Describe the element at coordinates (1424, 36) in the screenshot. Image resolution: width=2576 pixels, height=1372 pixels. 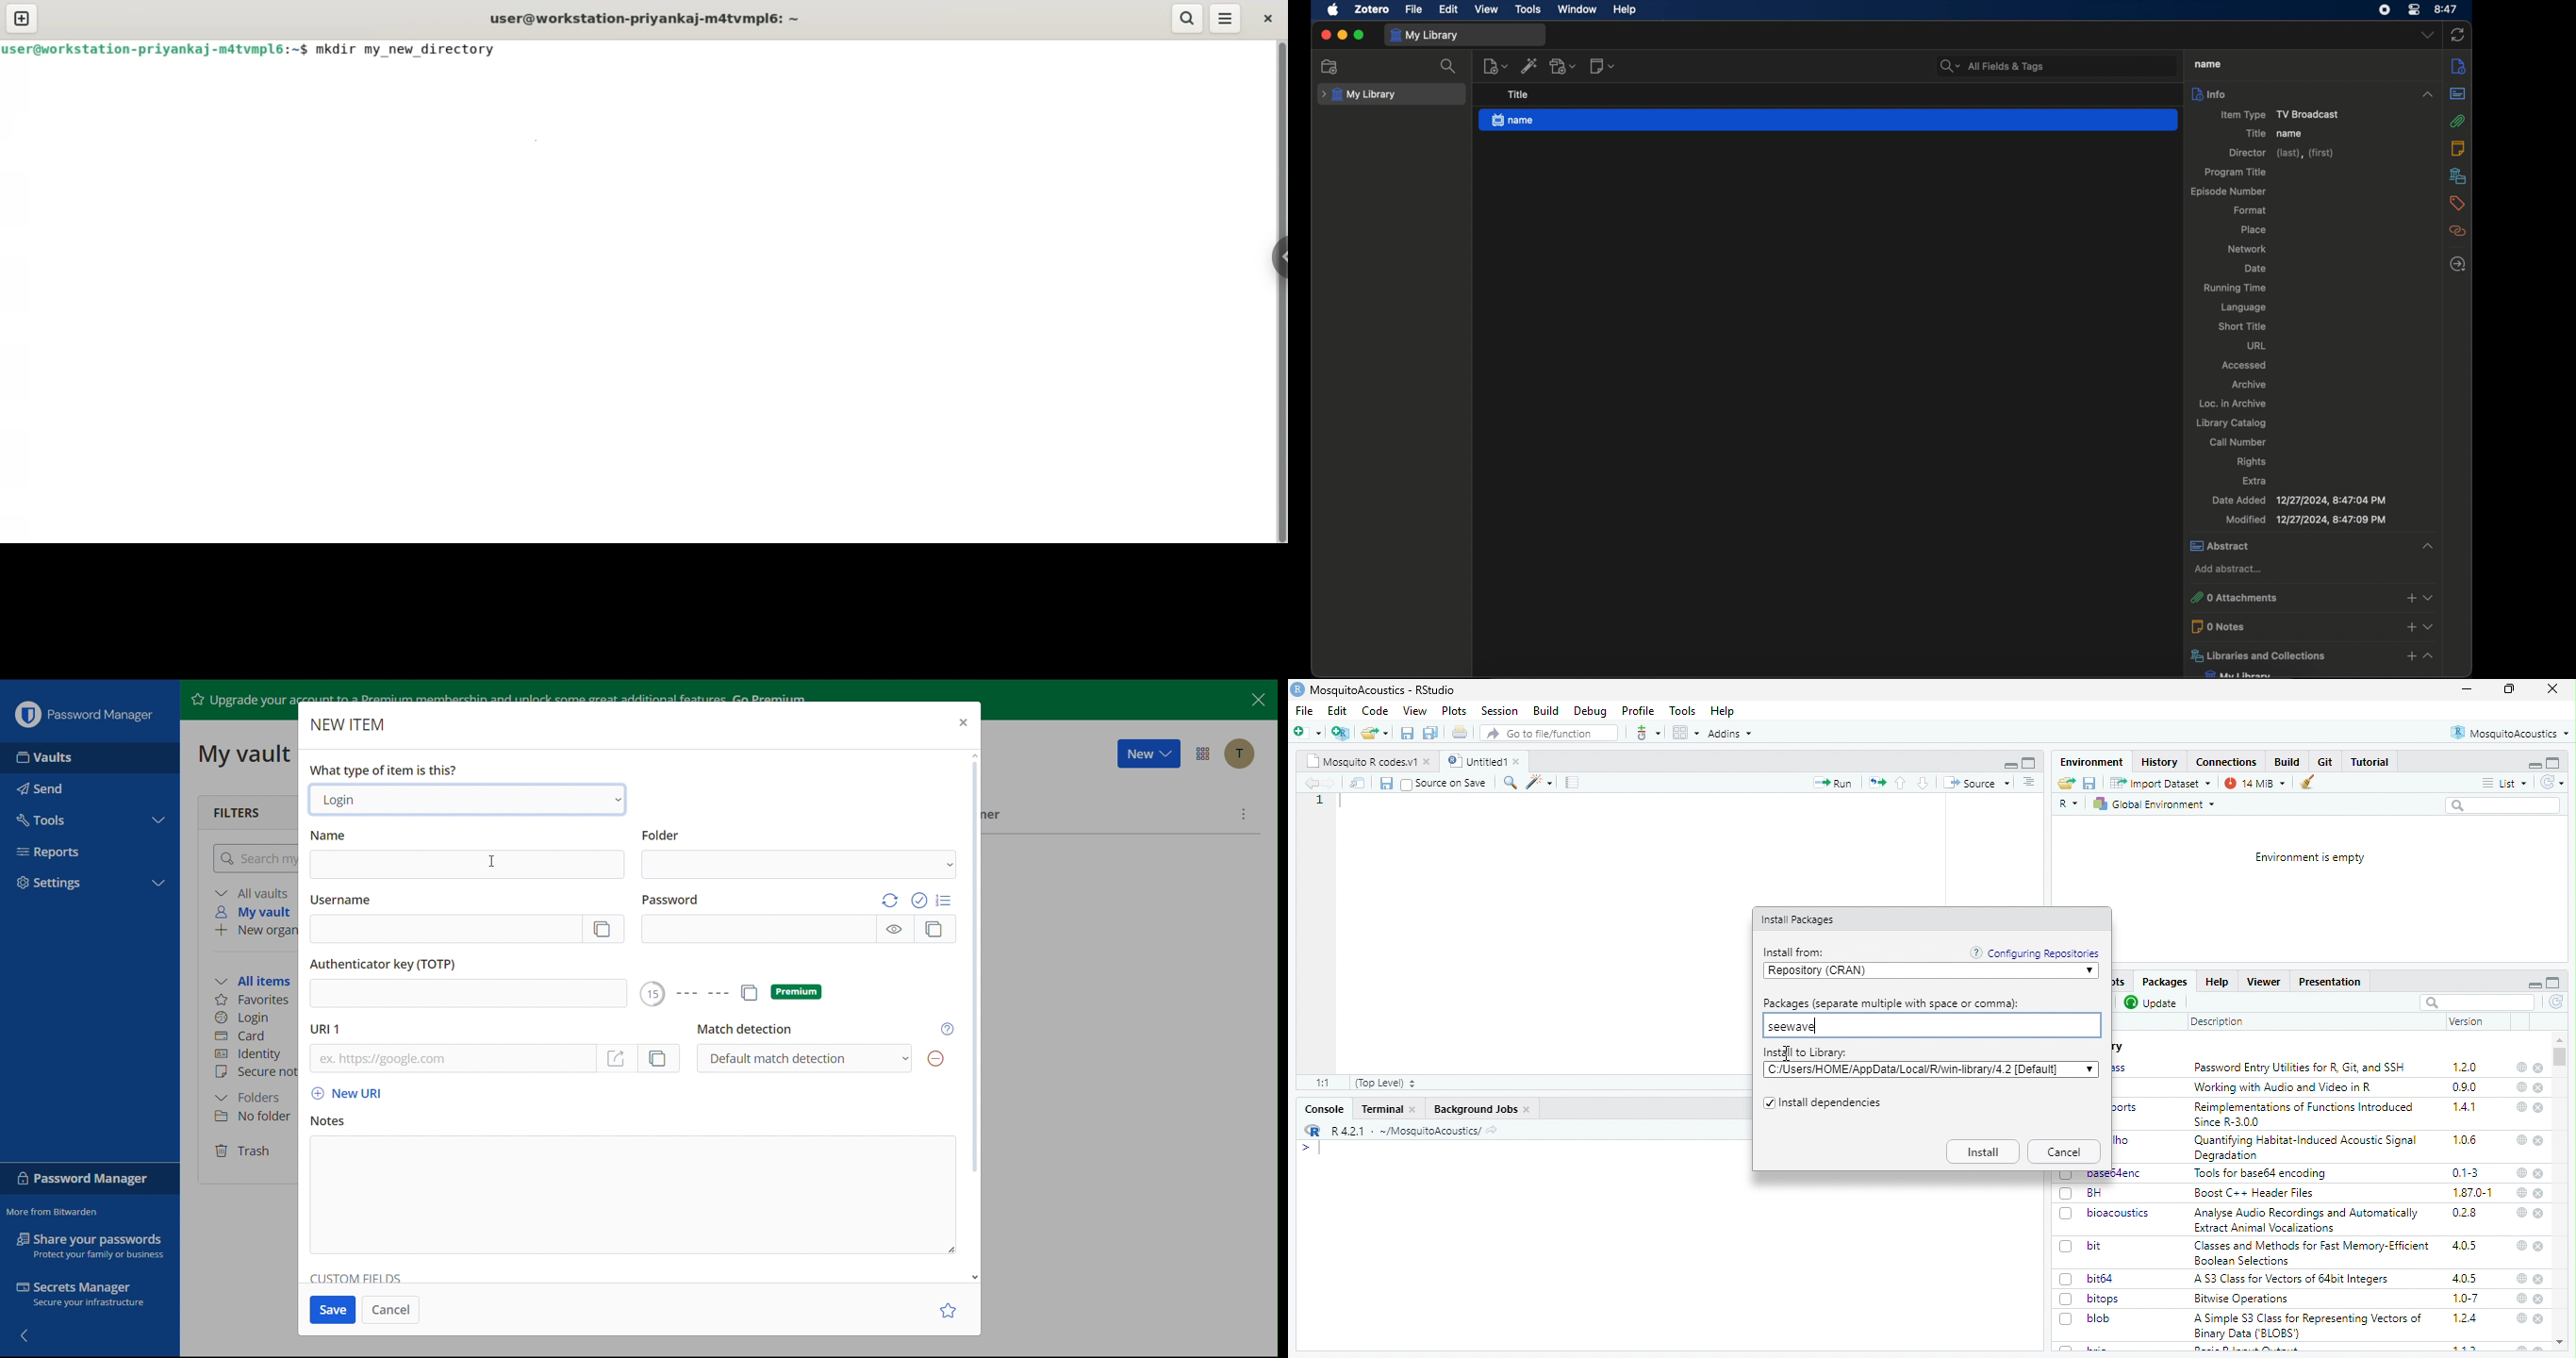
I see `my library` at that location.